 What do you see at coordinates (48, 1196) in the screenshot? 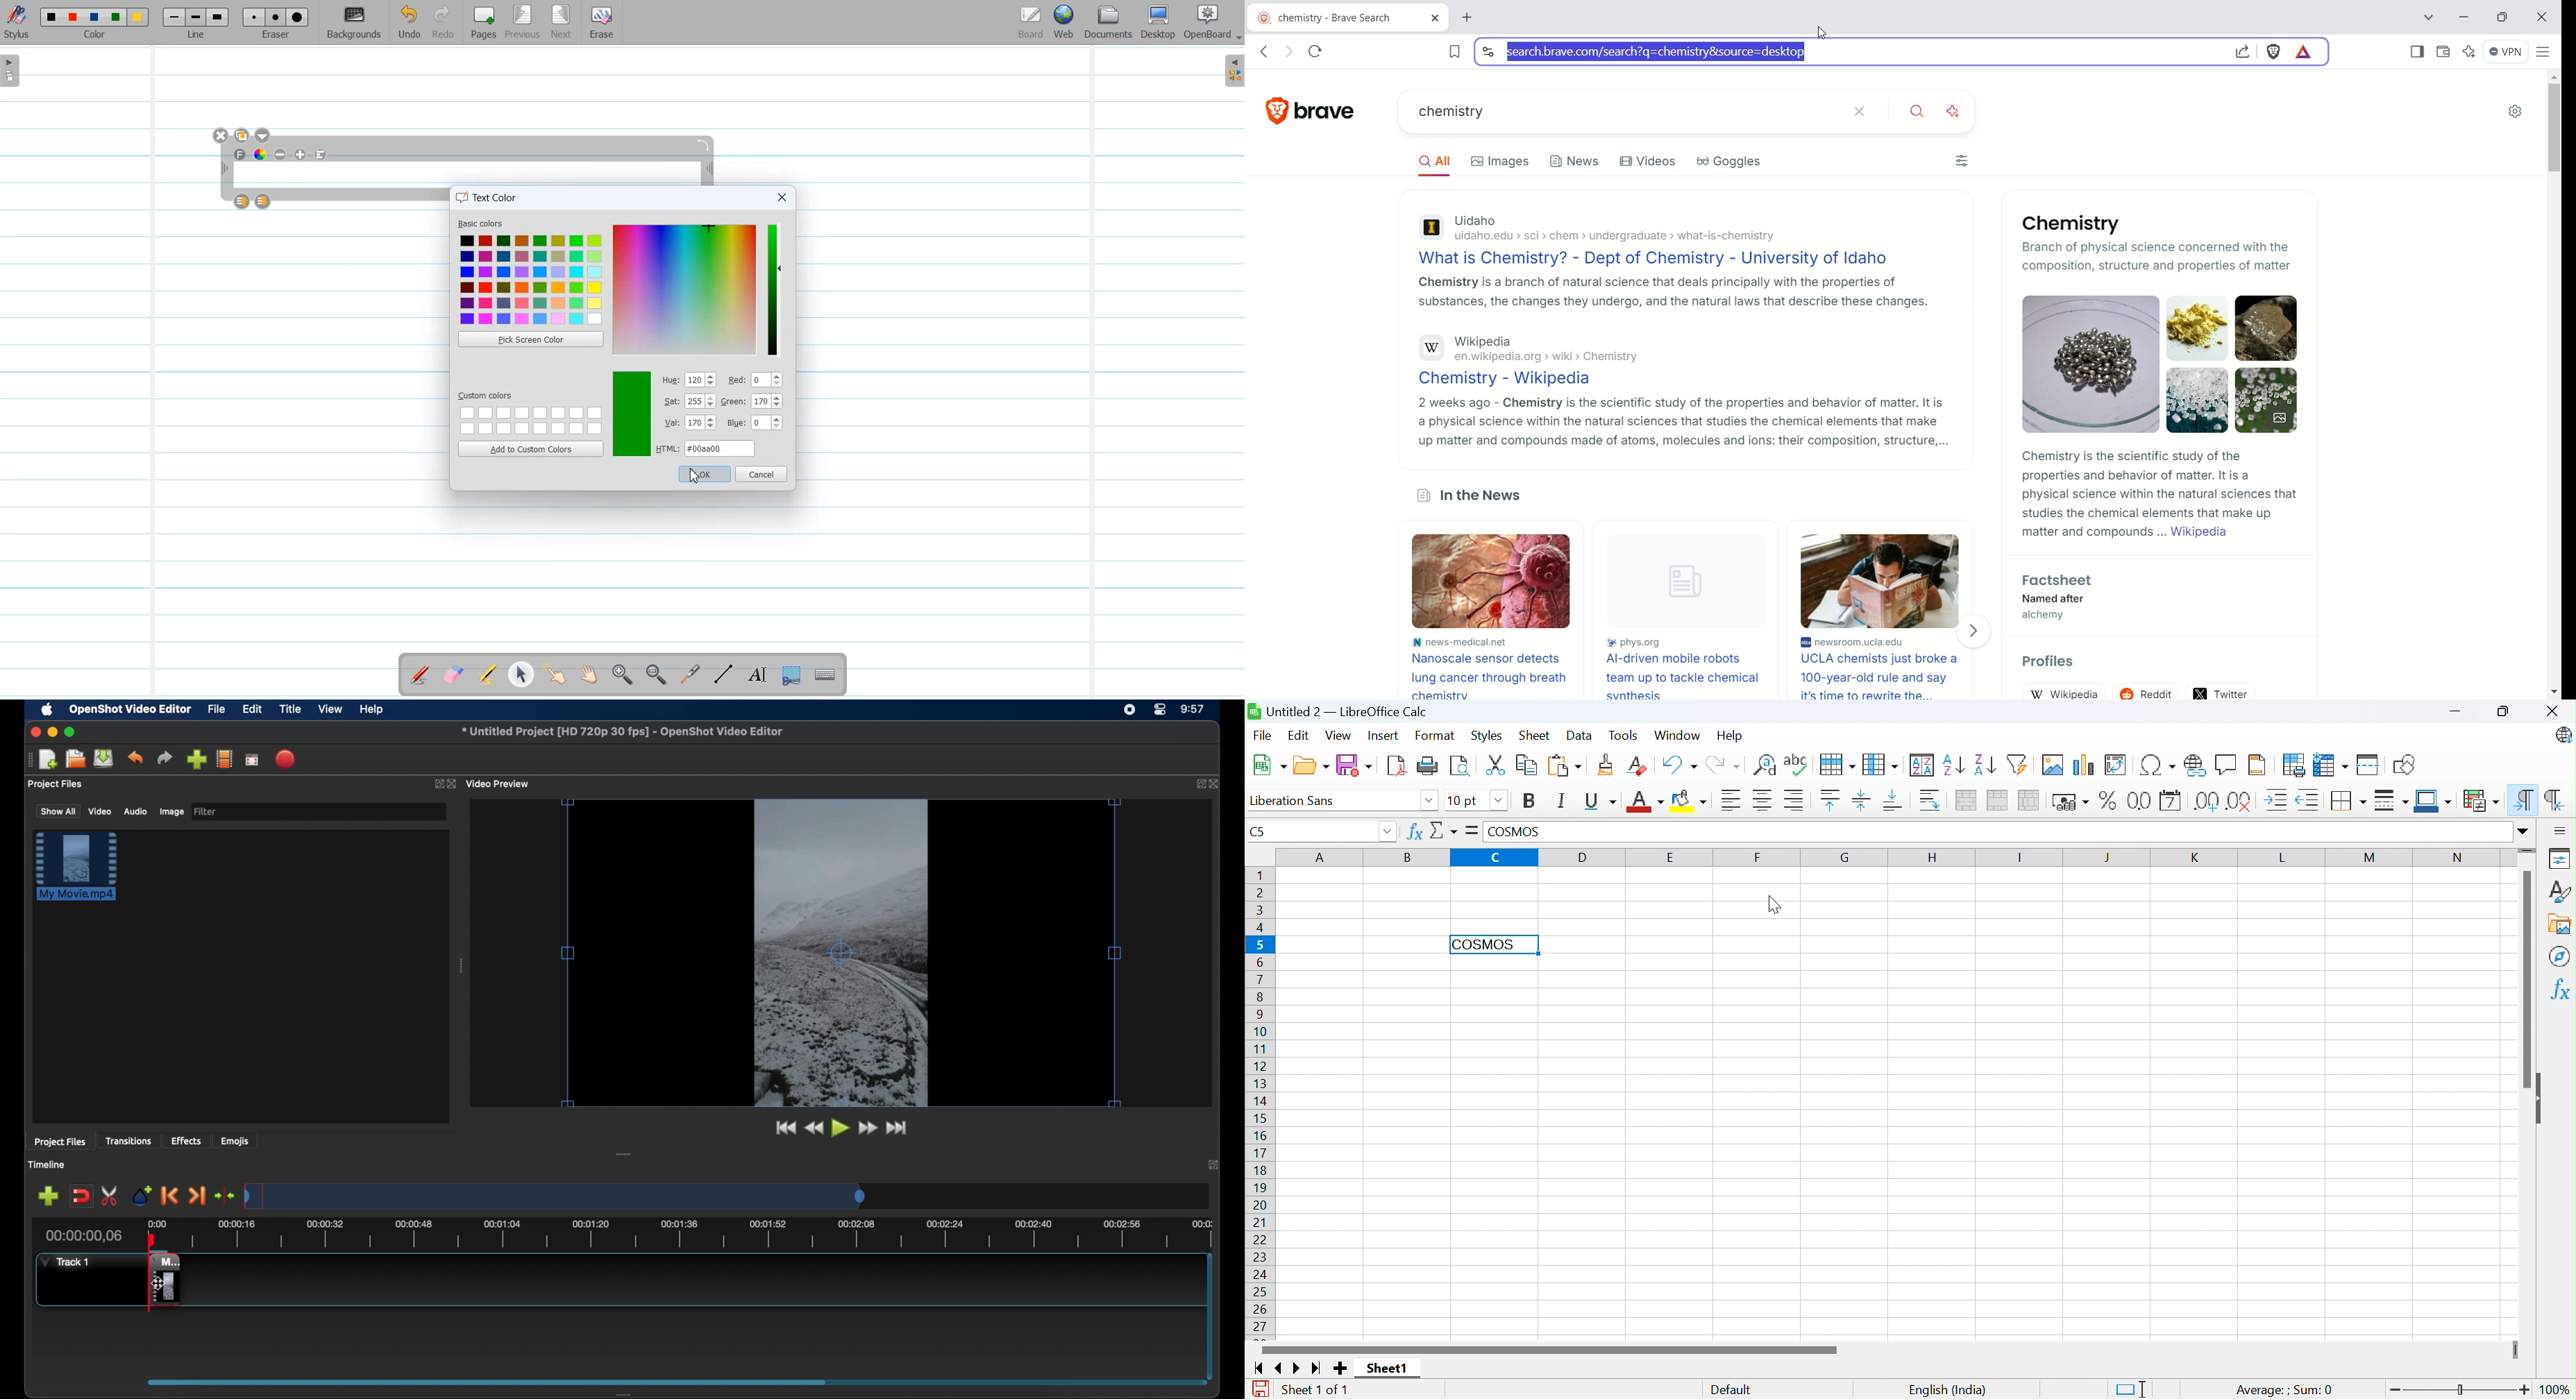
I see `add track` at bounding box center [48, 1196].